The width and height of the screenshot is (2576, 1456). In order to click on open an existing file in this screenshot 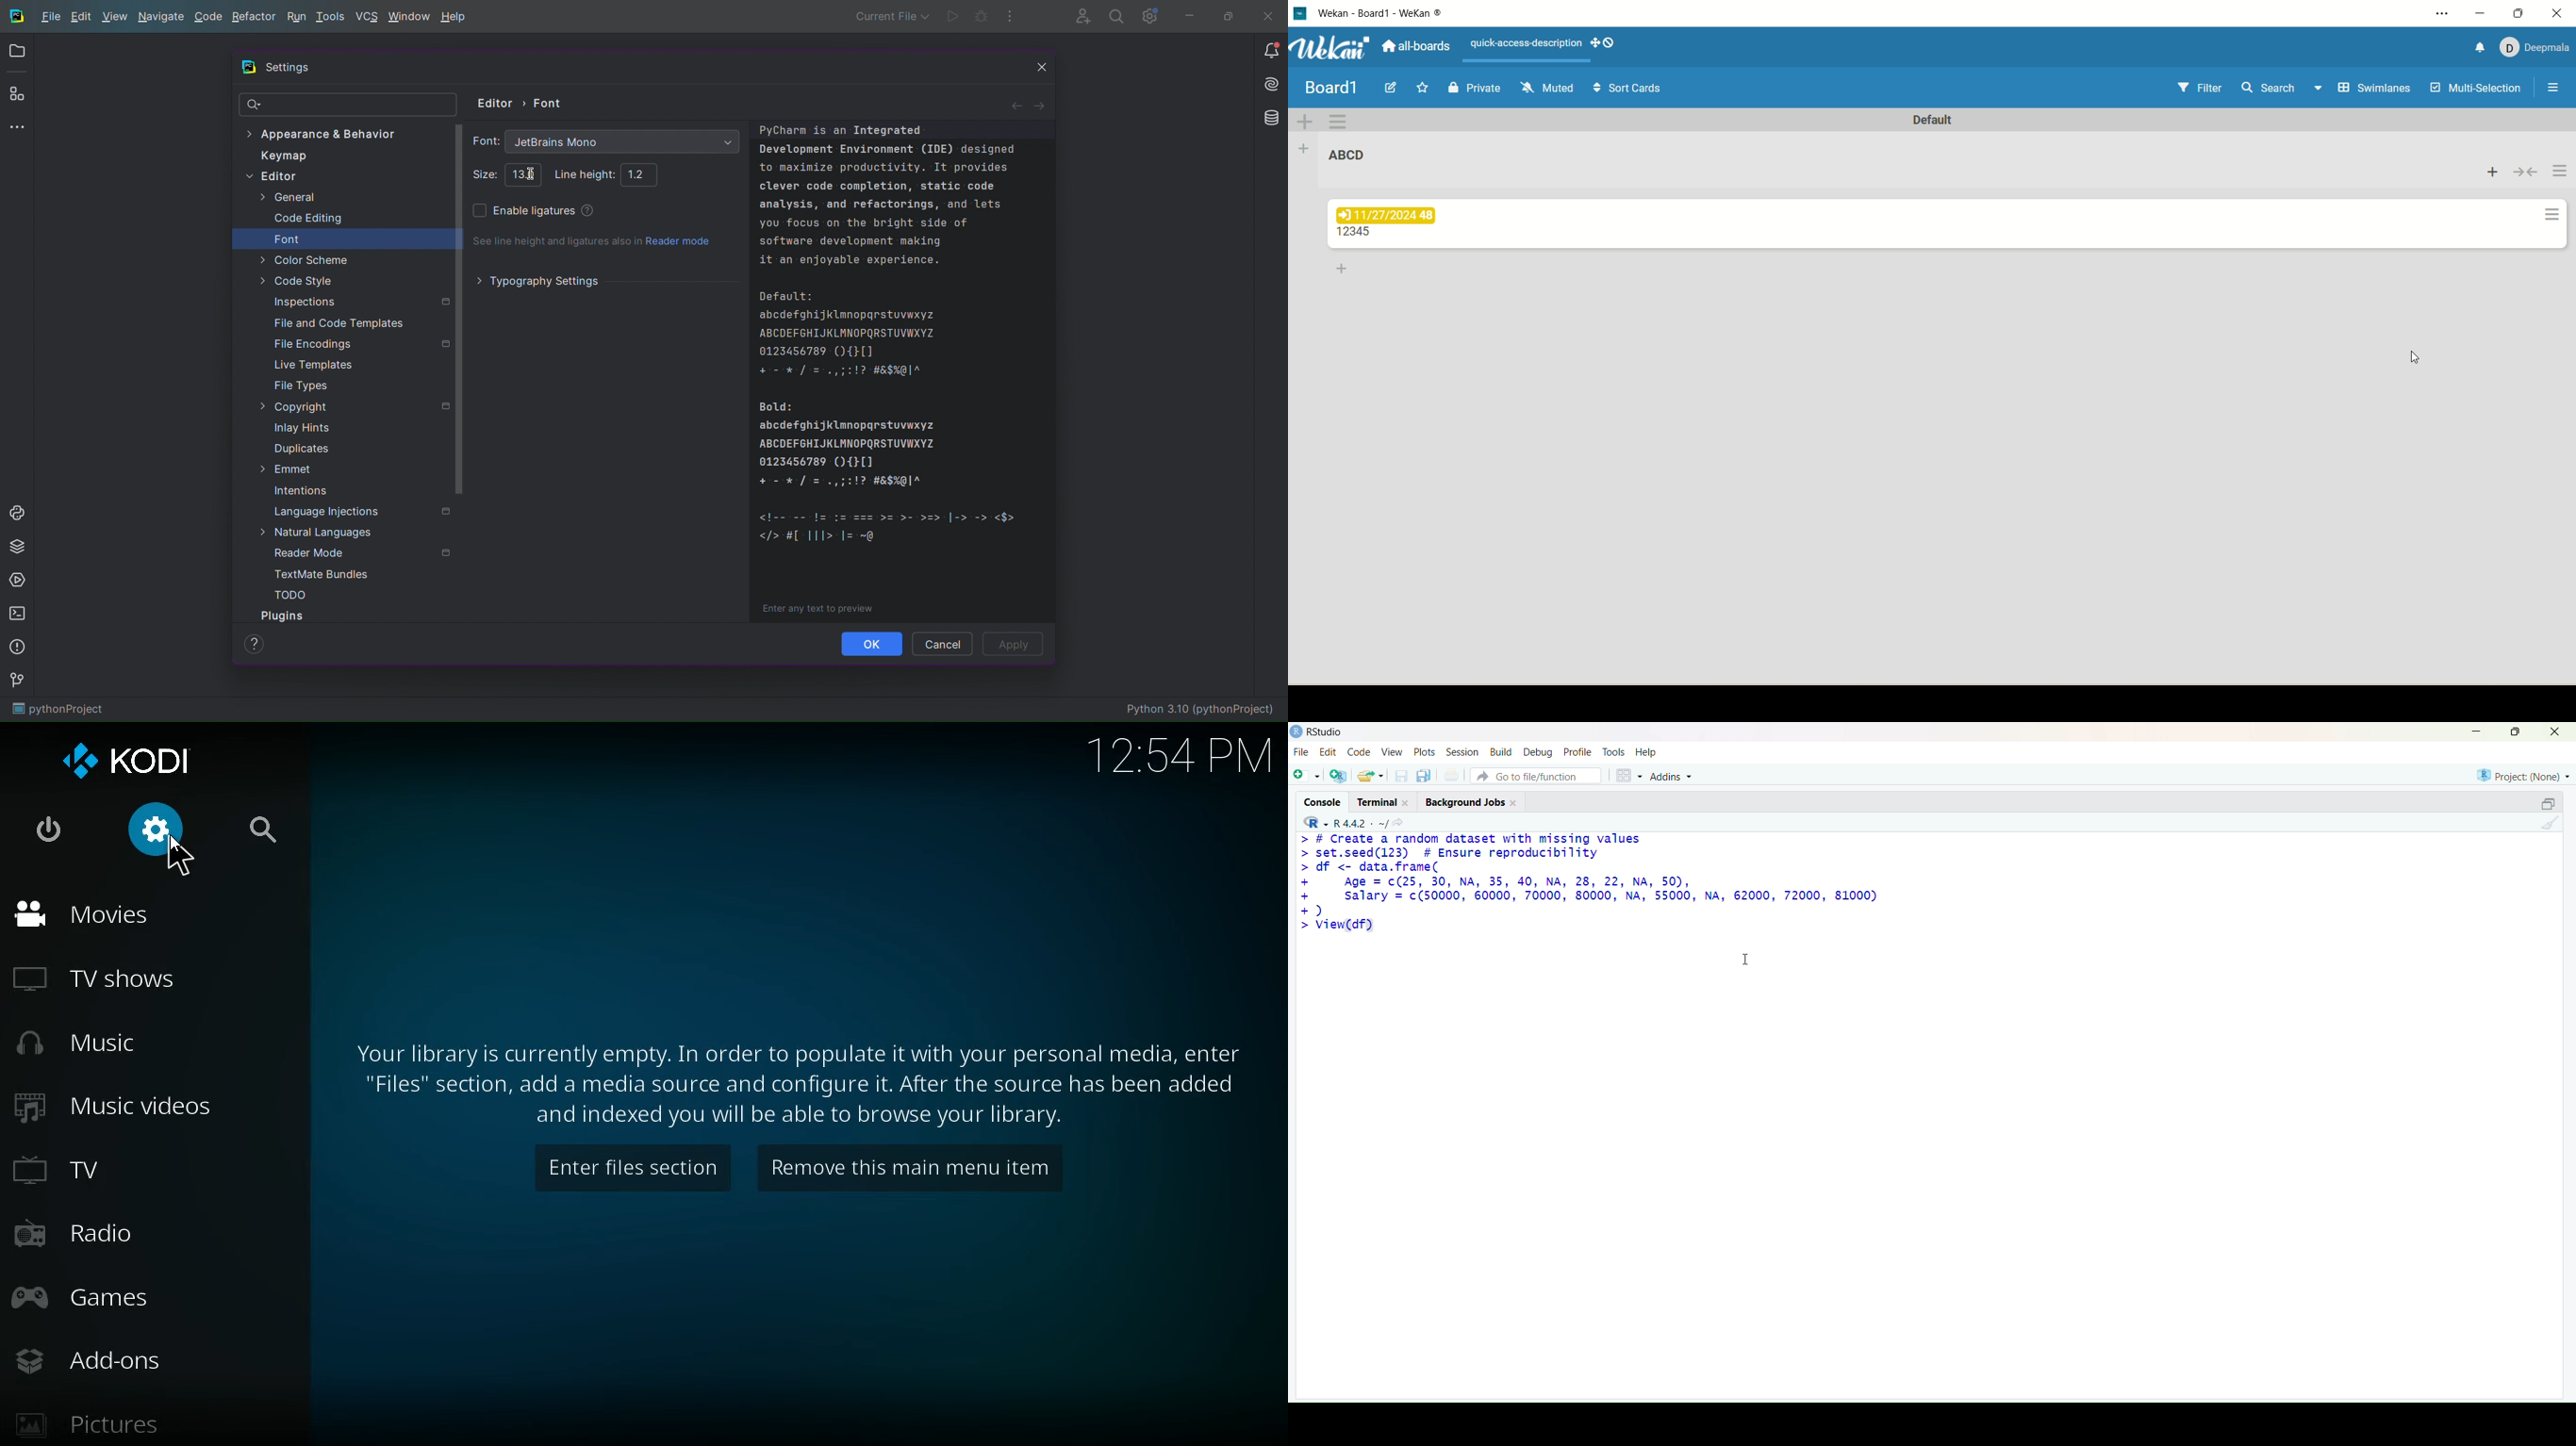, I will do `click(1370, 776)`.